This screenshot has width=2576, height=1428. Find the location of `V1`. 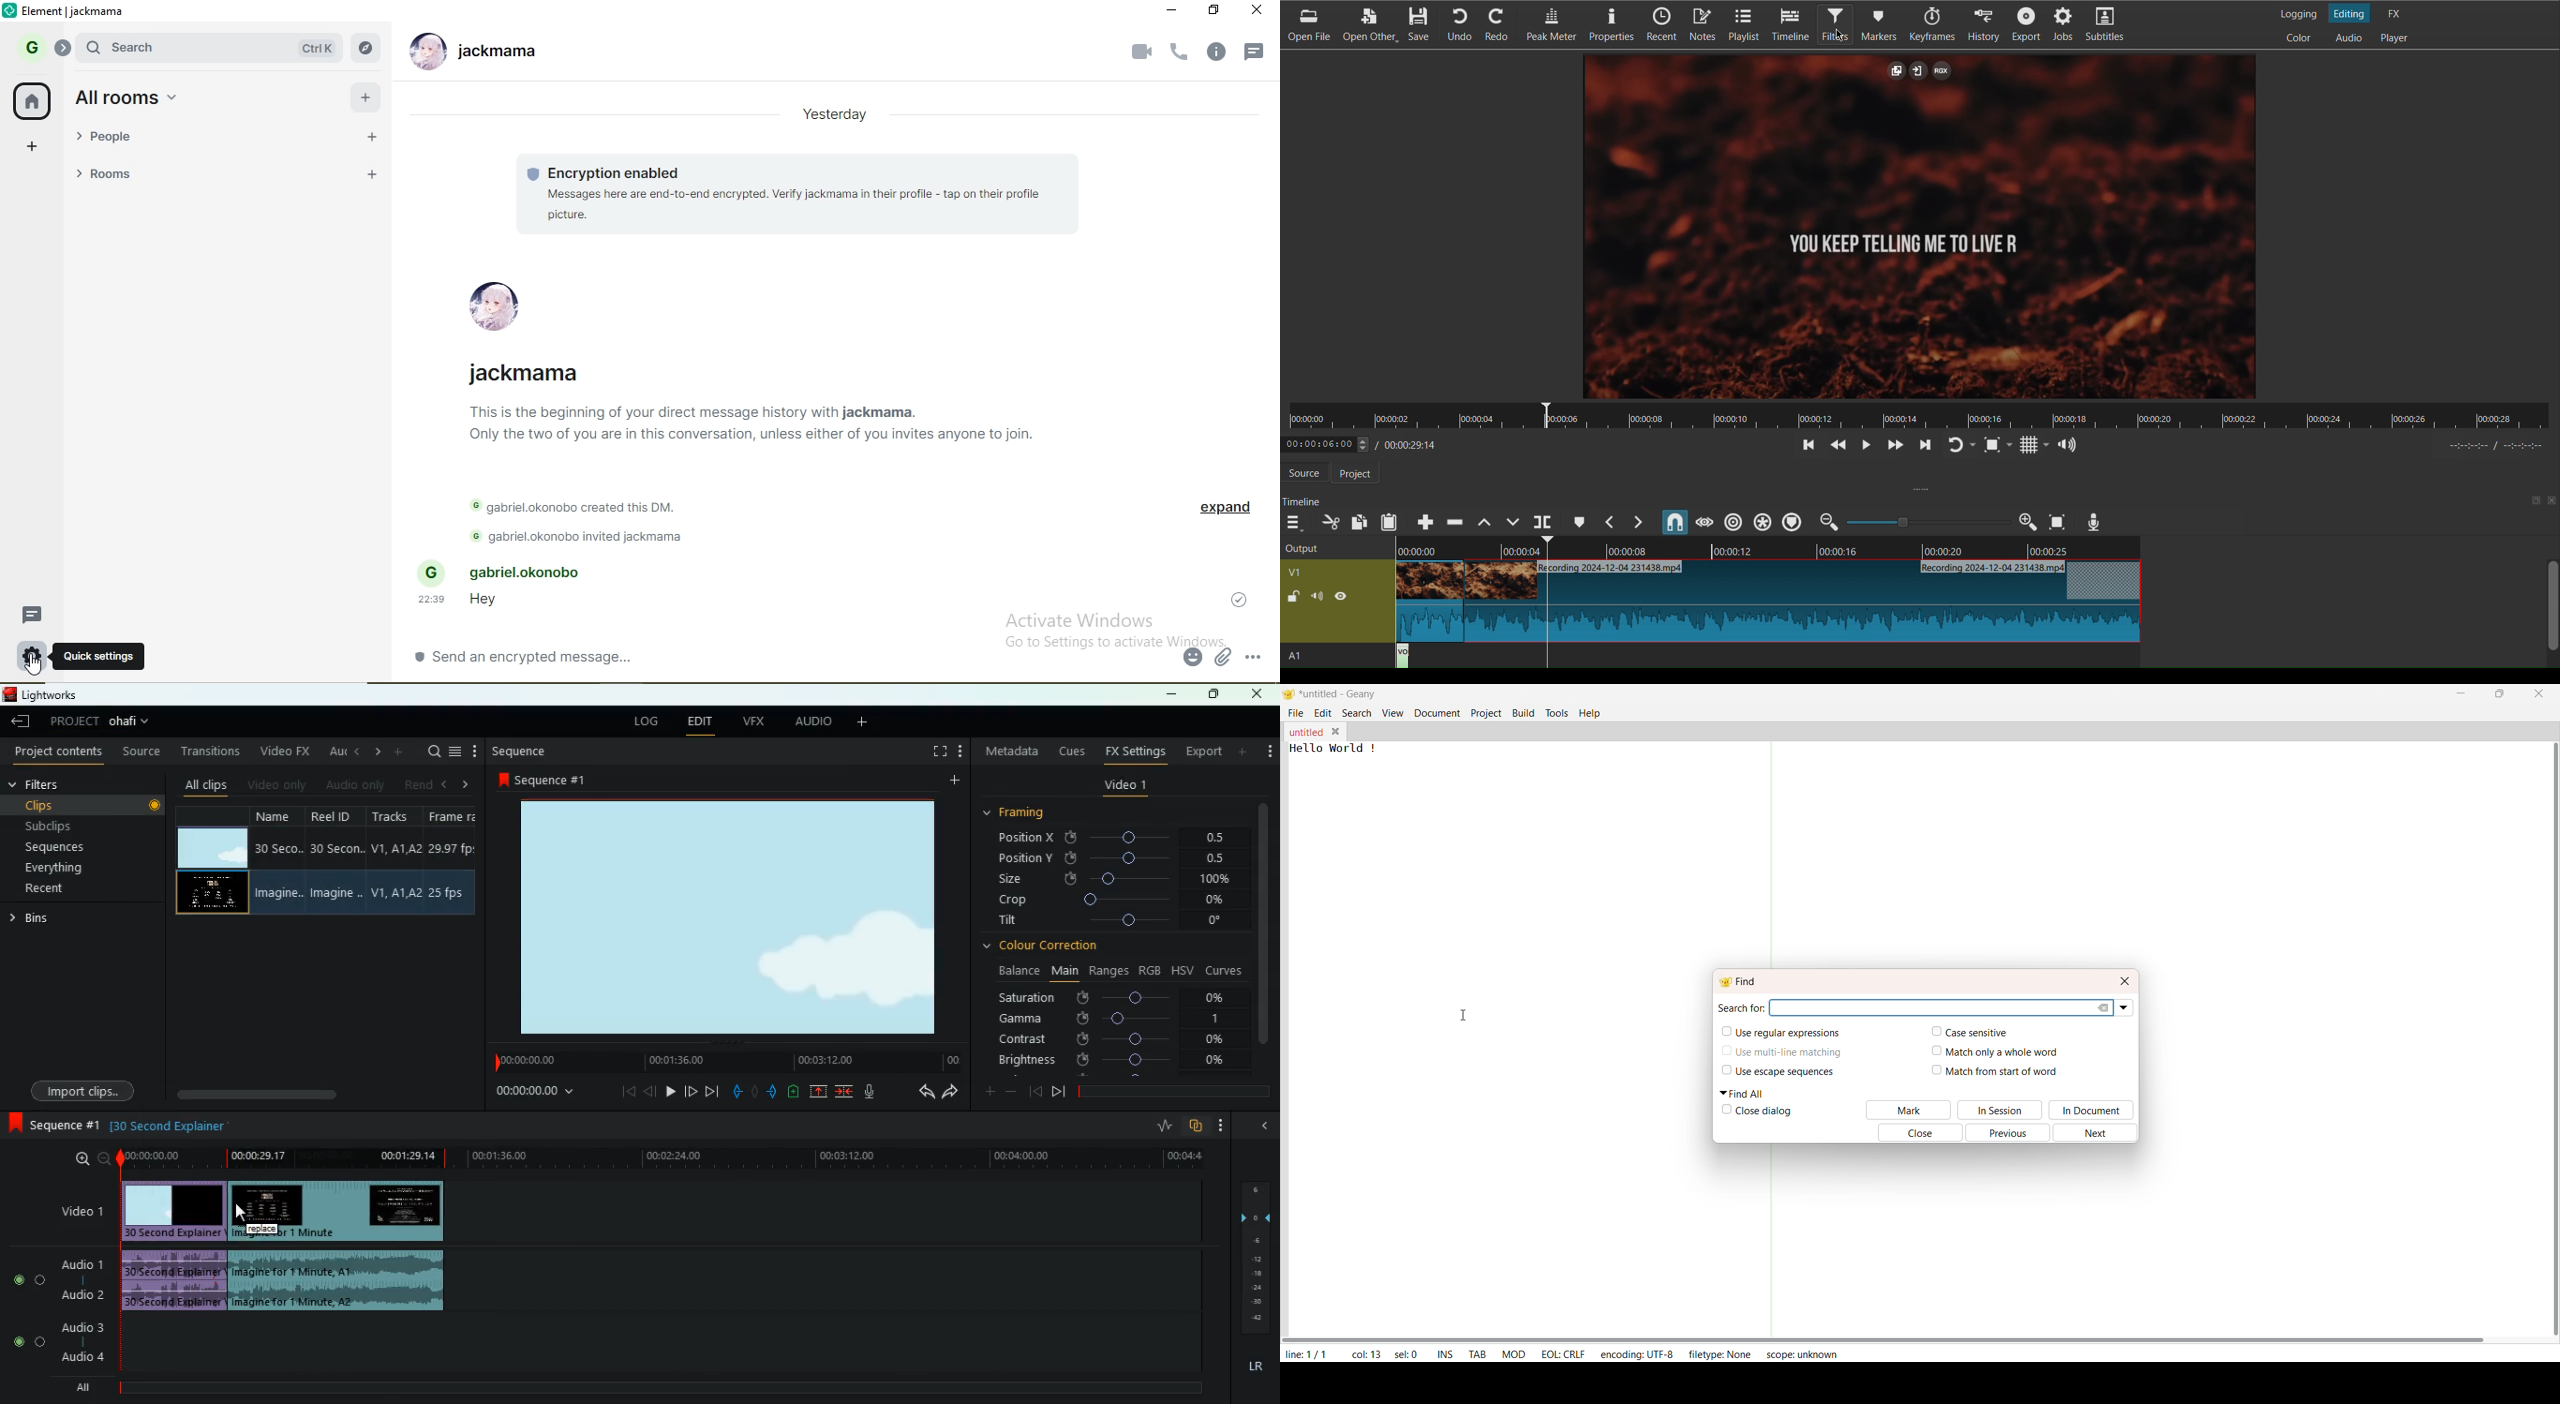

V1 is located at coordinates (1317, 571).